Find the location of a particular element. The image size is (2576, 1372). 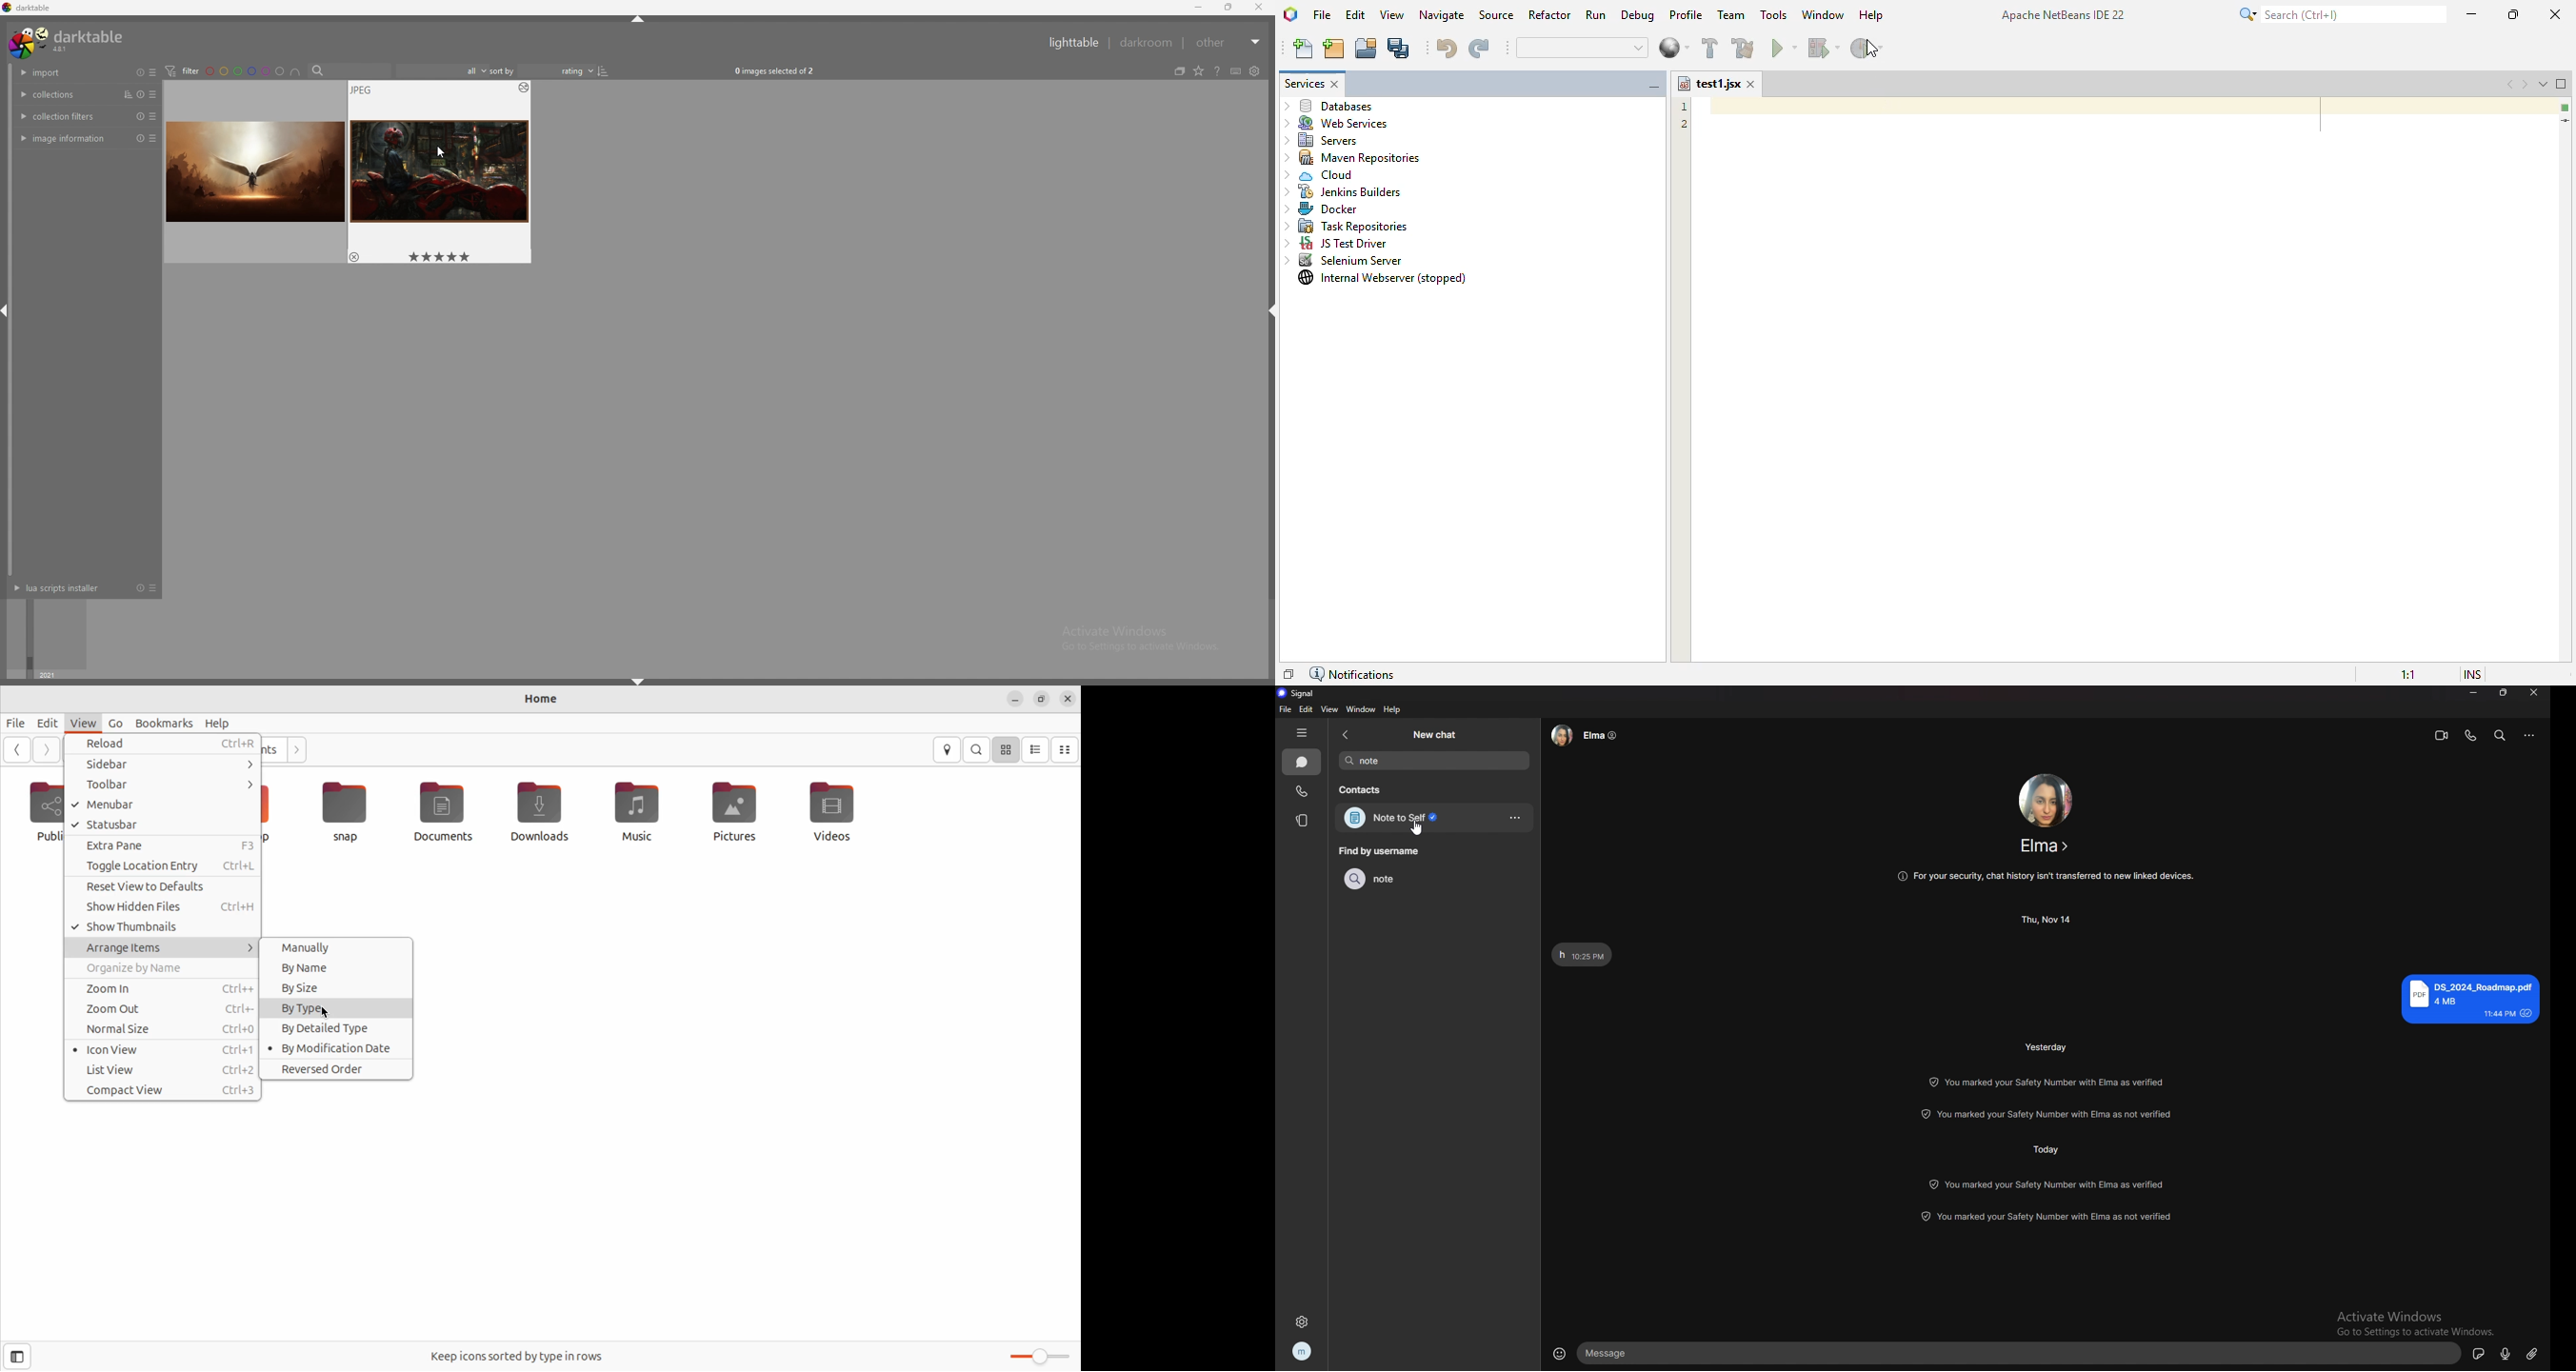

update is located at coordinates (2050, 1218).